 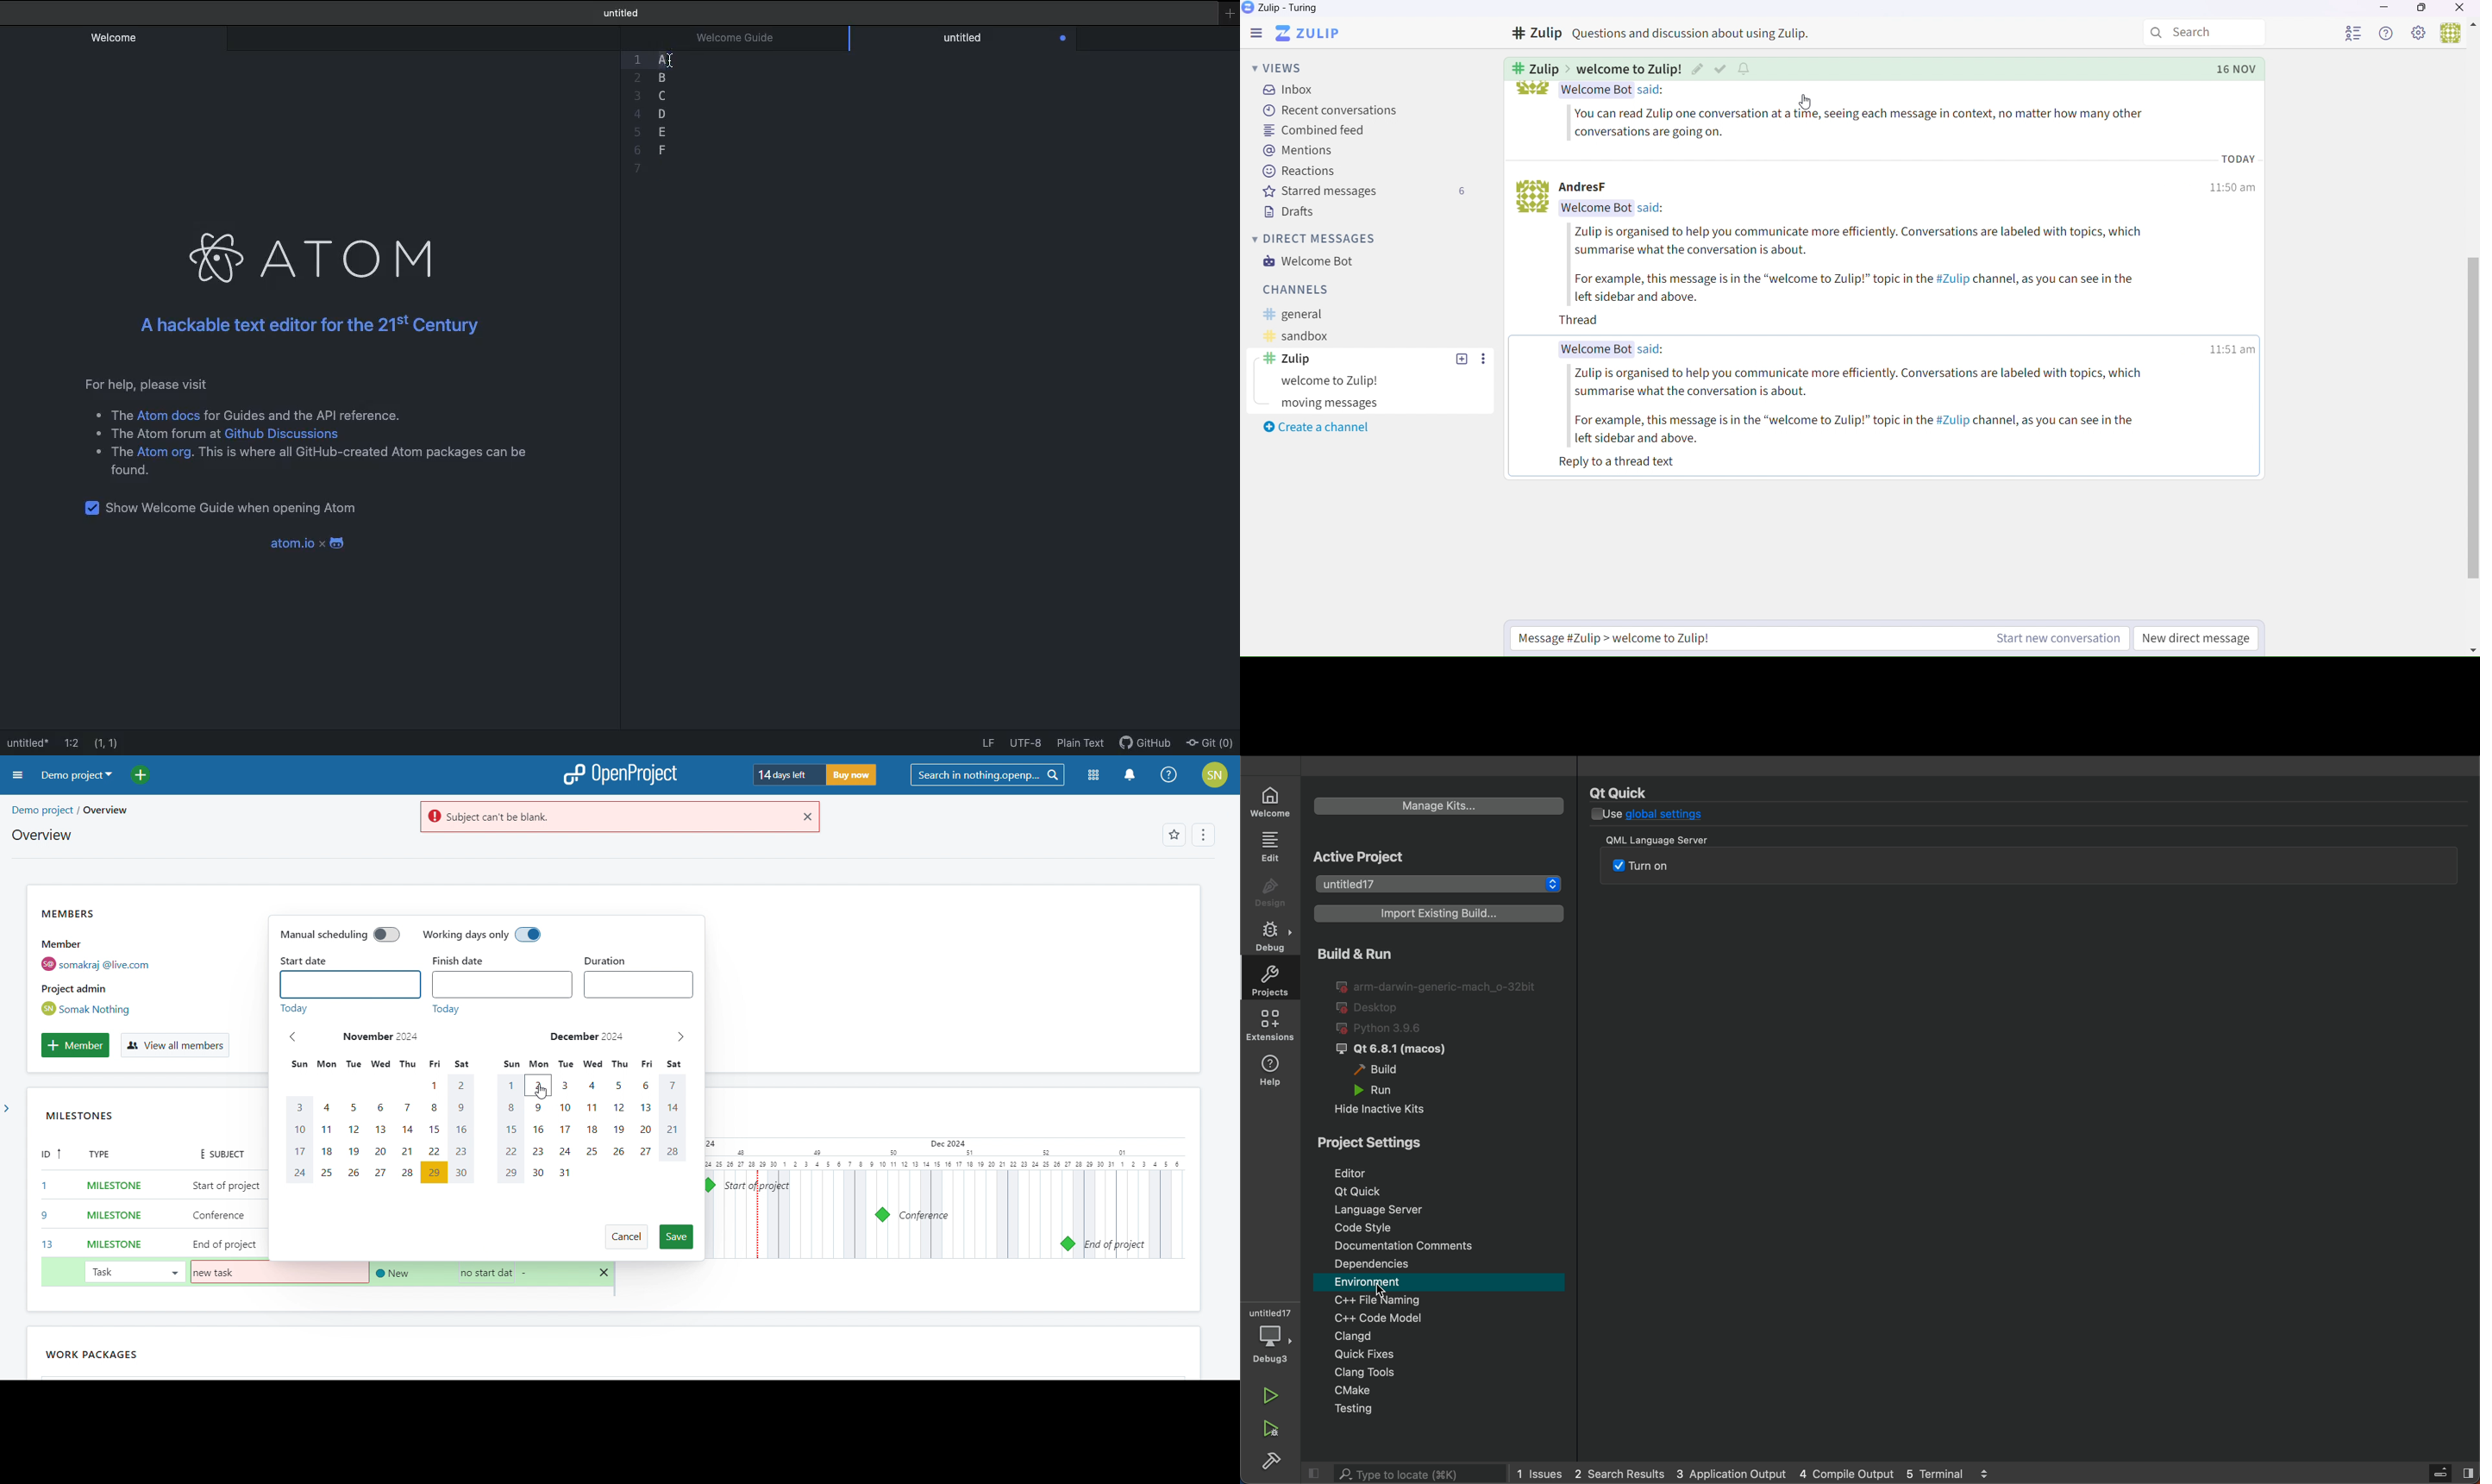 What do you see at coordinates (1620, 1475) in the screenshot?
I see `2 search results` at bounding box center [1620, 1475].